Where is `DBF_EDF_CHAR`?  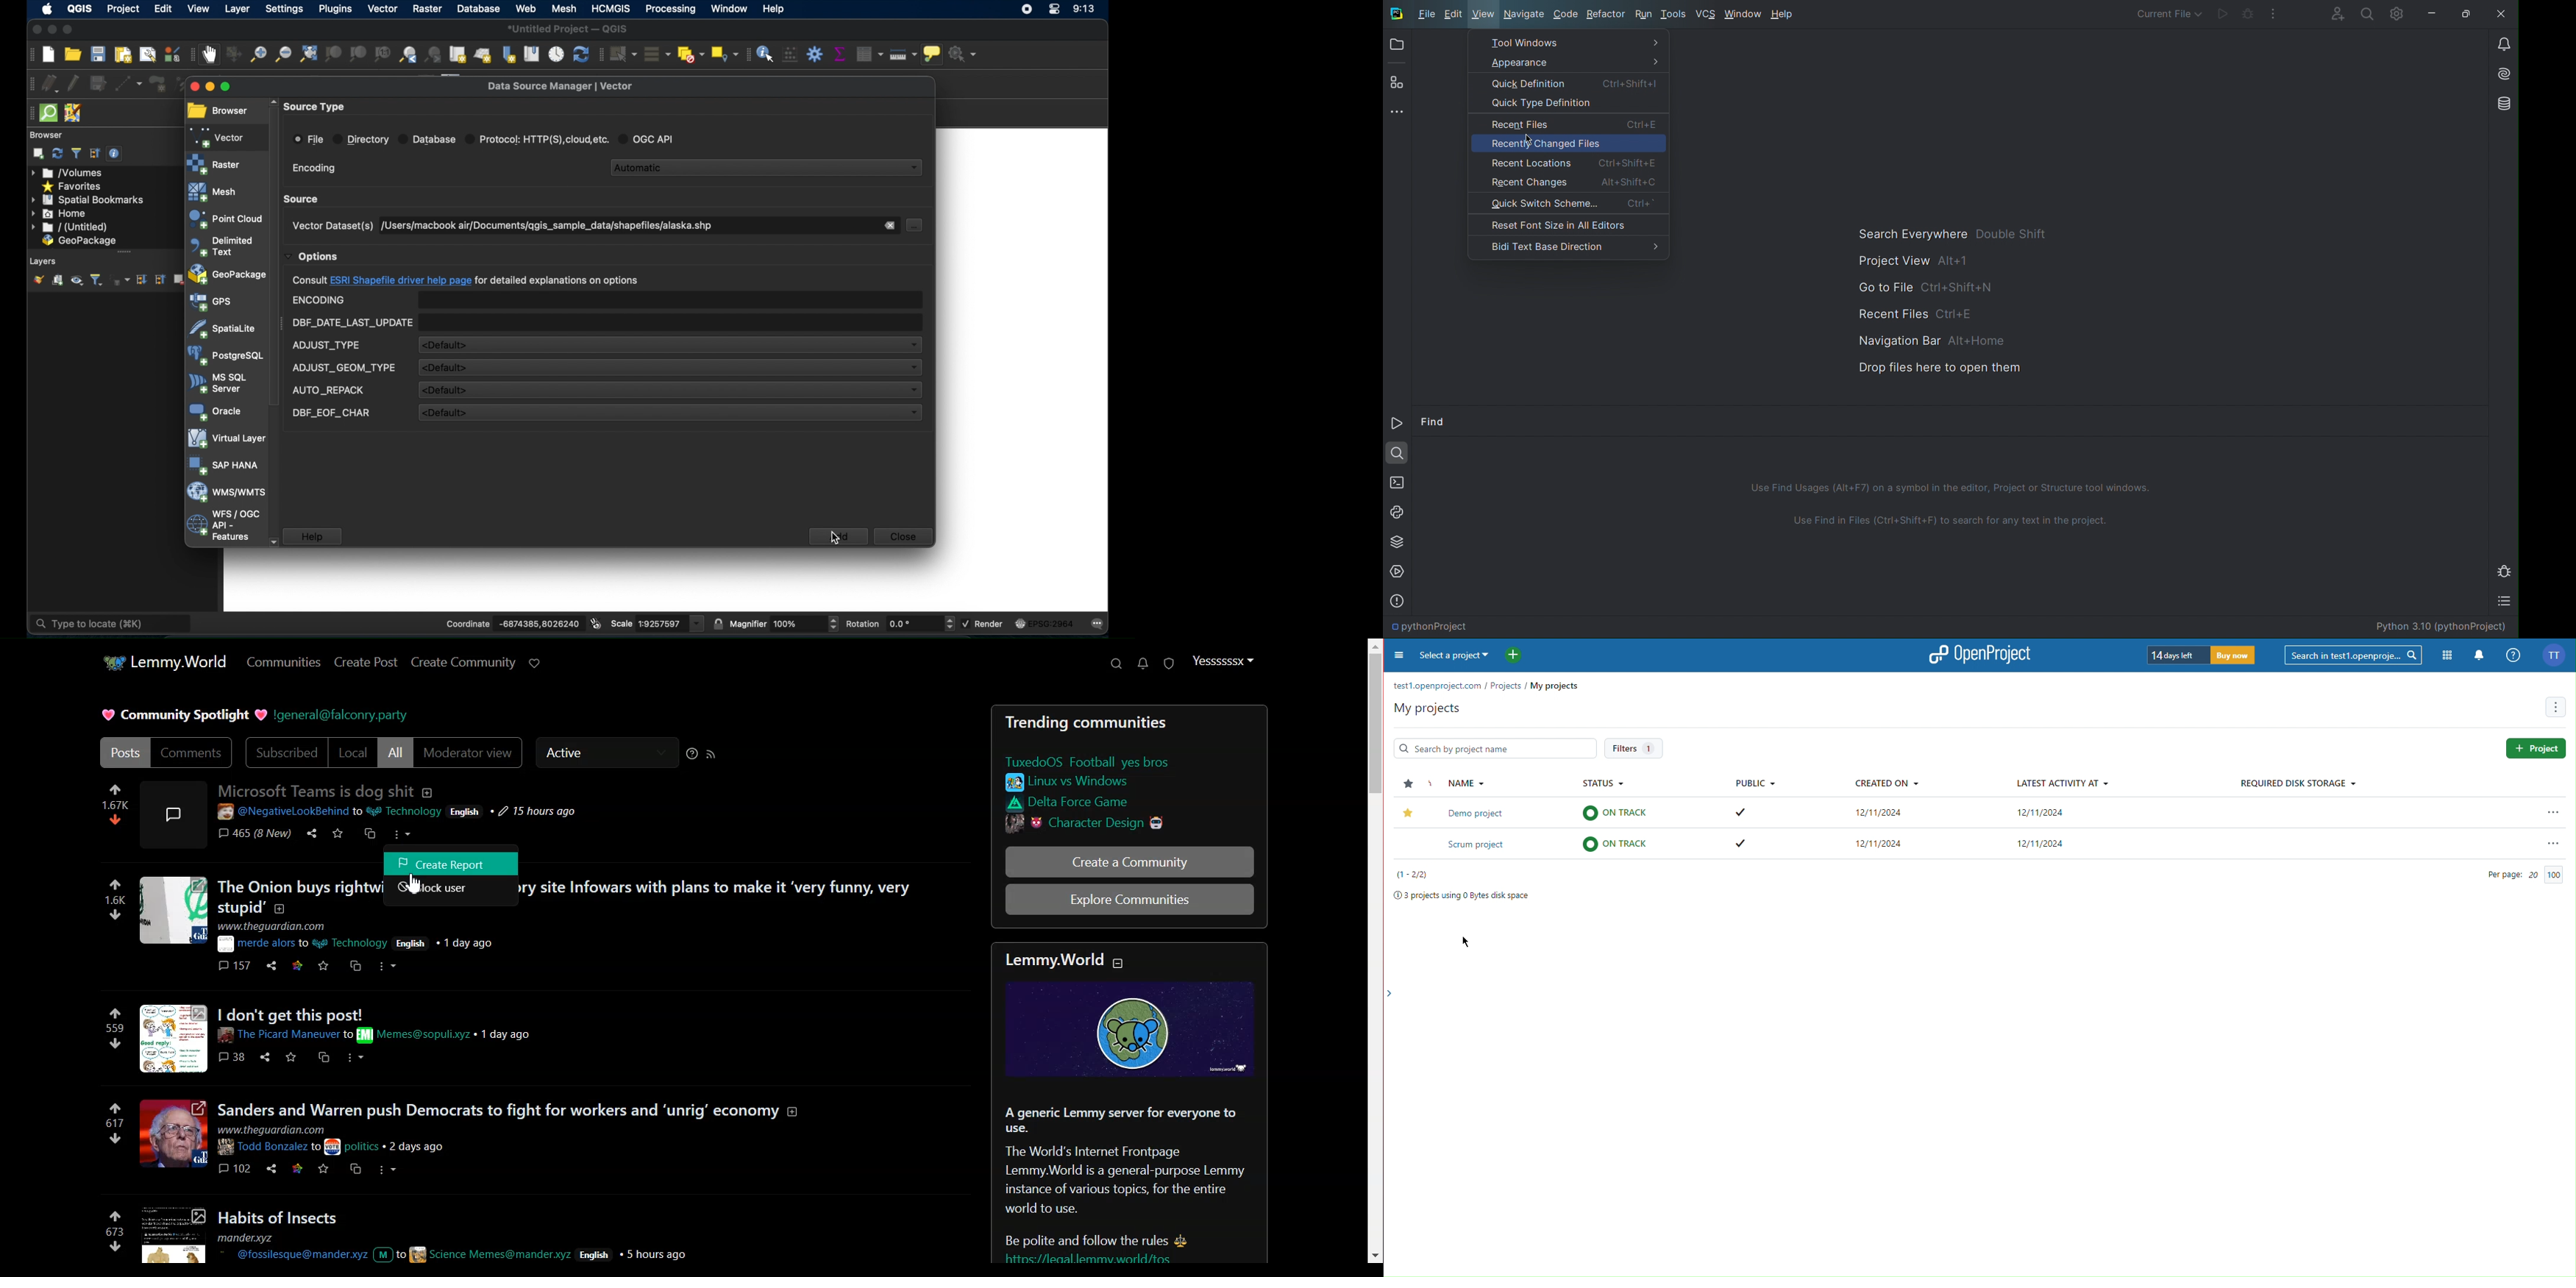 DBF_EDF_CHAR is located at coordinates (331, 413).